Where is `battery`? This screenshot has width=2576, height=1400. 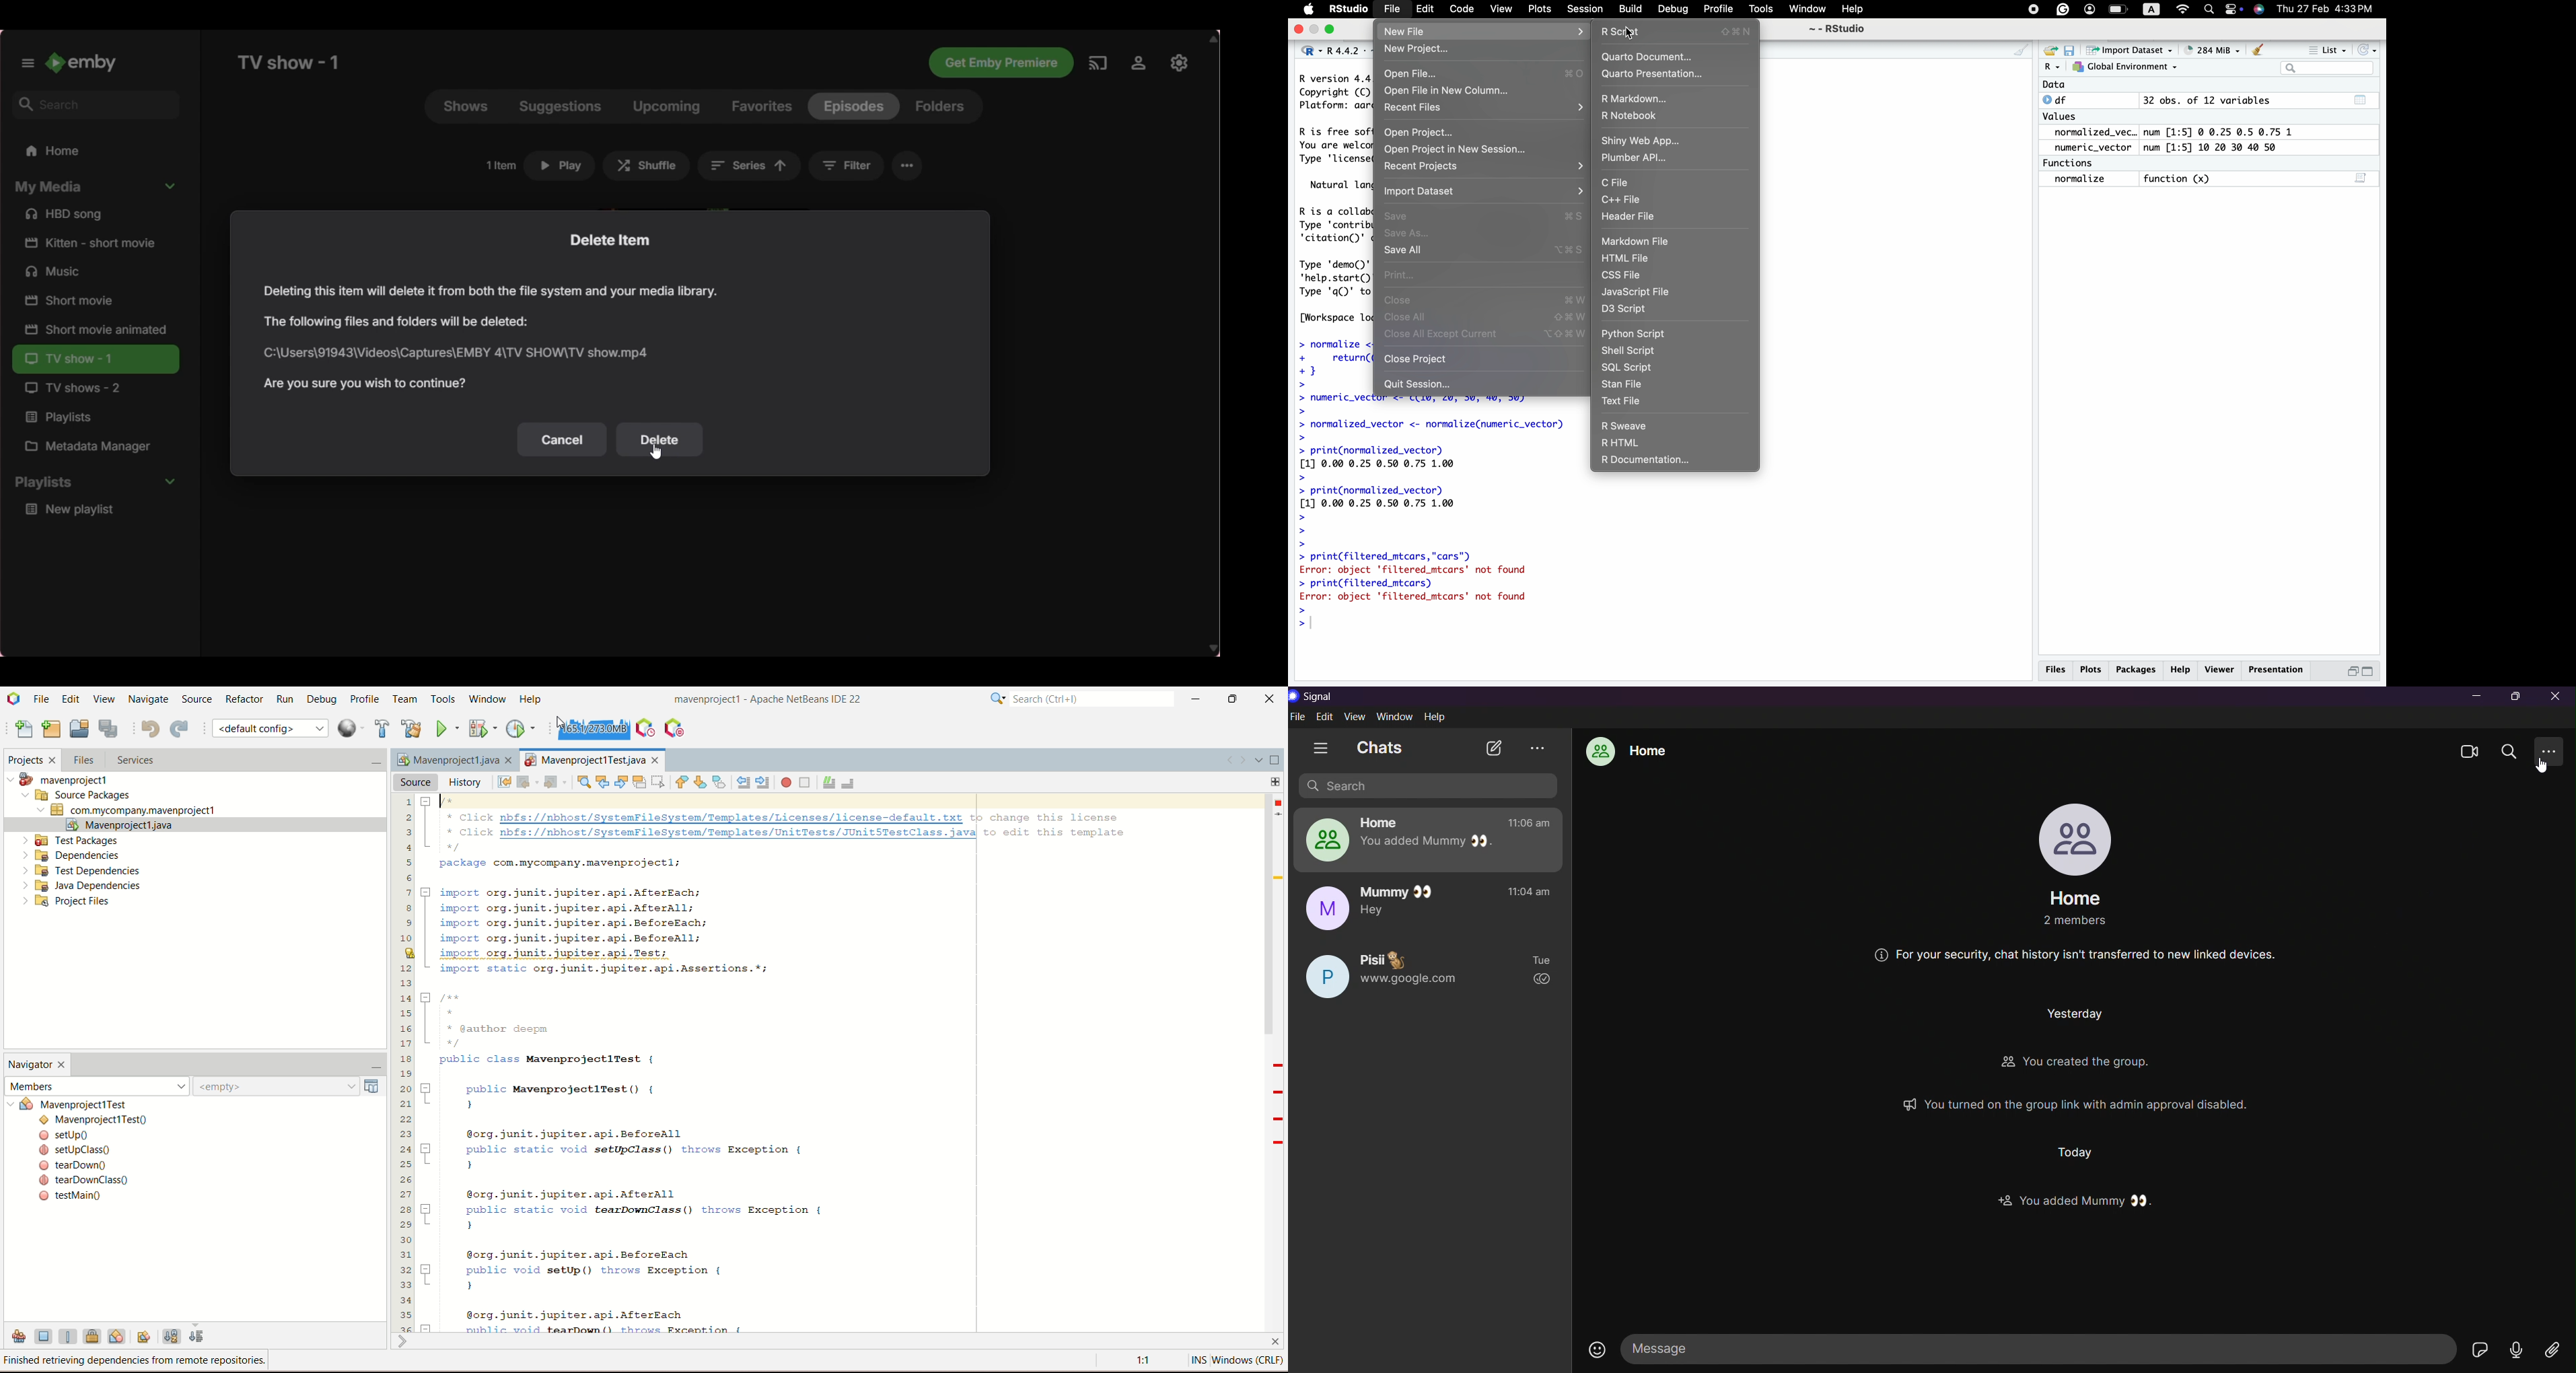
battery is located at coordinates (2117, 9).